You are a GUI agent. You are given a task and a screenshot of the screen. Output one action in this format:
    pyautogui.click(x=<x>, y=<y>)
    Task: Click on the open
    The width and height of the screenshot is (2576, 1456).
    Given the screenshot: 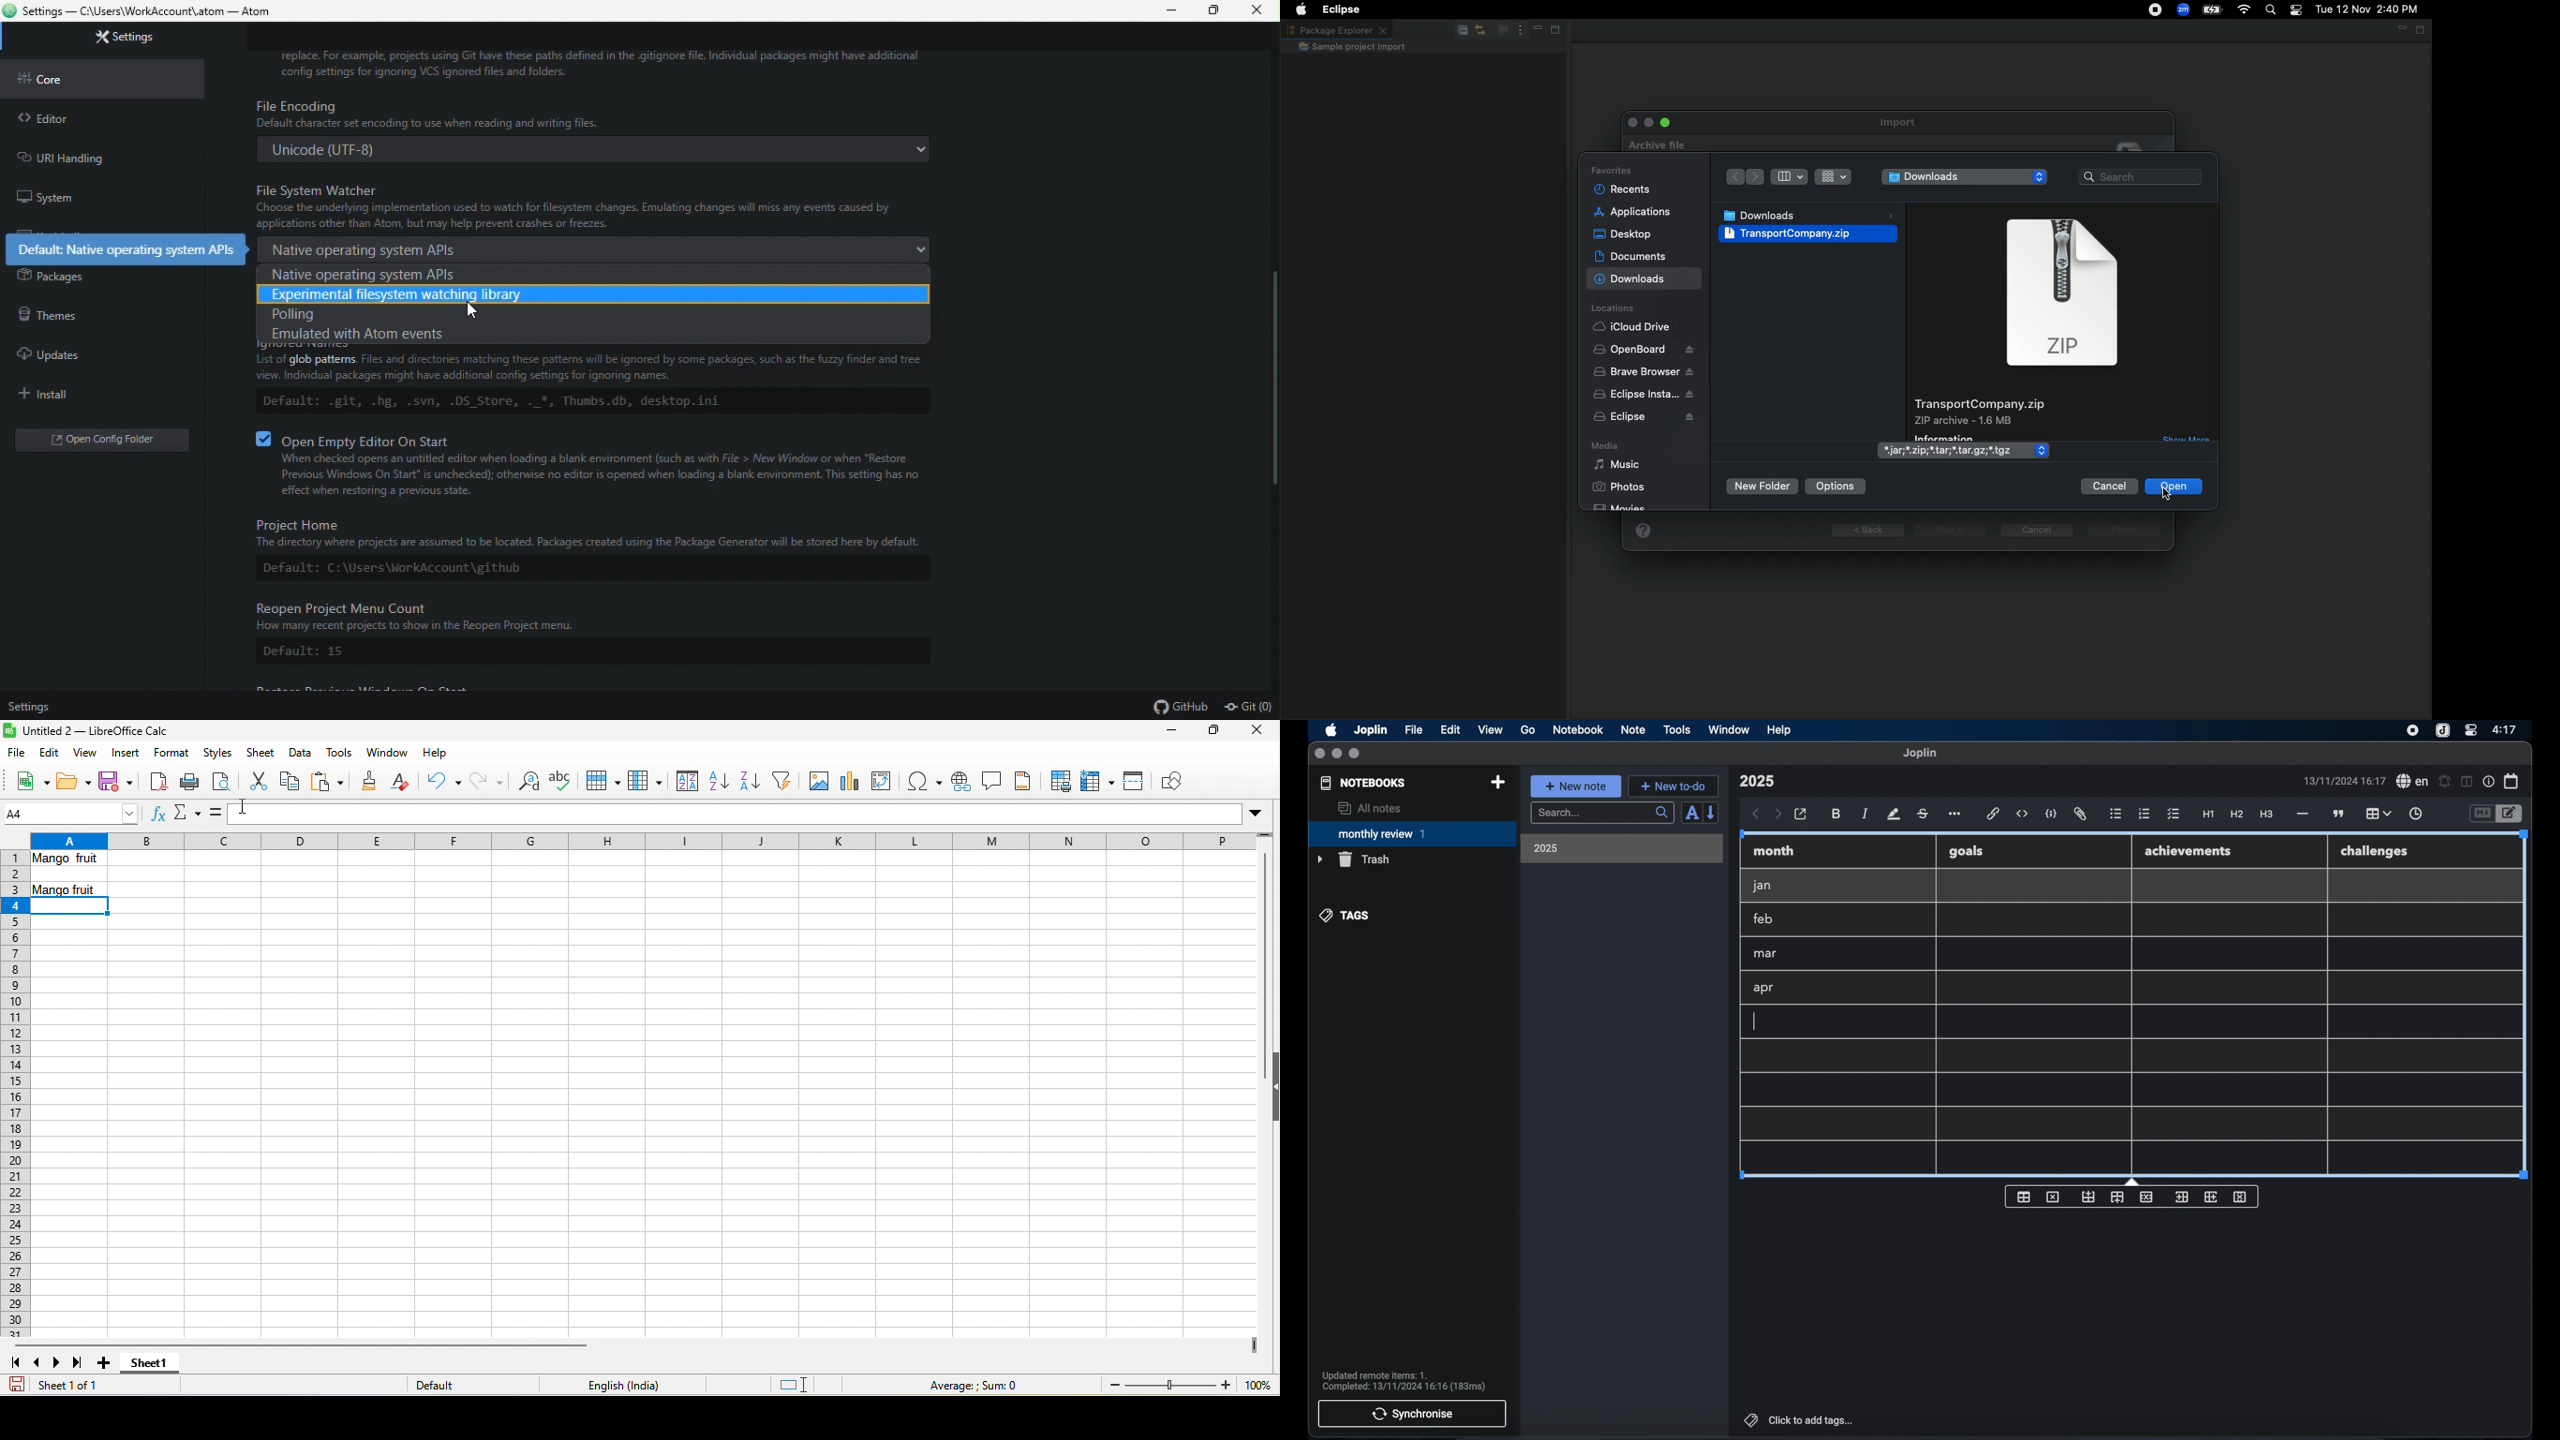 What is the action you would take?
    pyautogui.click(x=72, y=781)
    